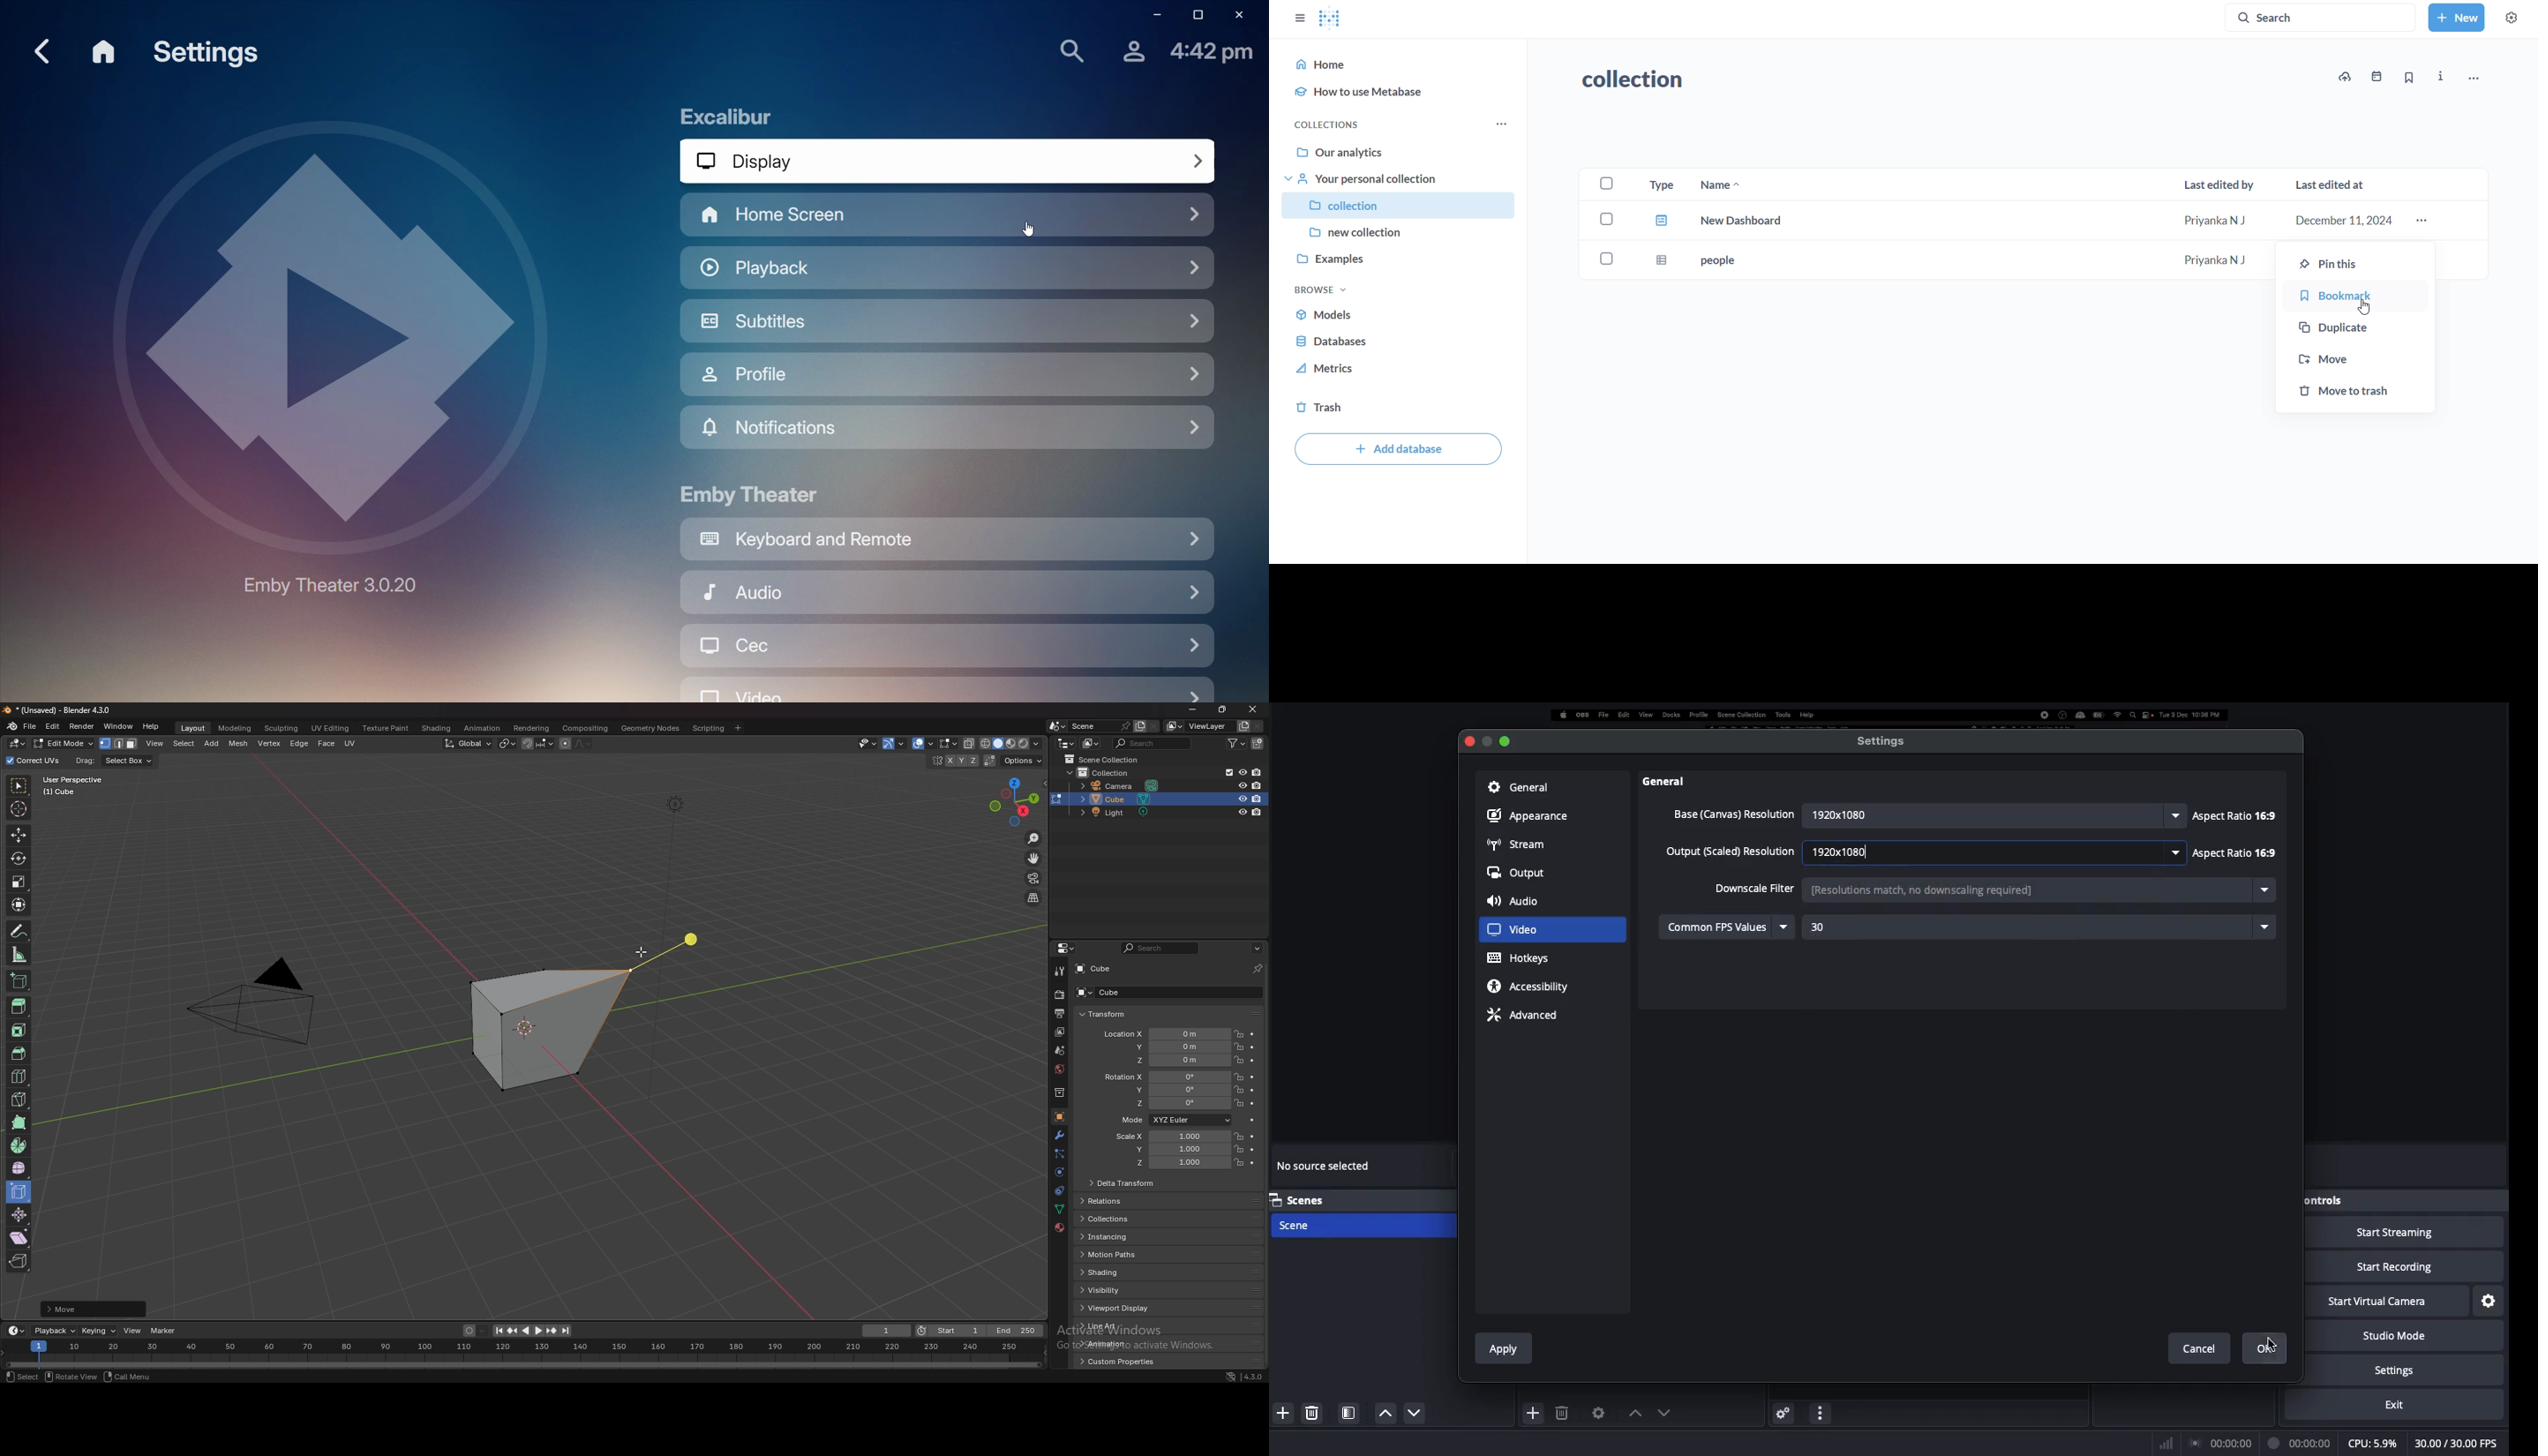 This screenshot has height=1456, width=2548. Describe the element at coordinates (1253, 1103) in the screenshot. I see `animate property` at that location.